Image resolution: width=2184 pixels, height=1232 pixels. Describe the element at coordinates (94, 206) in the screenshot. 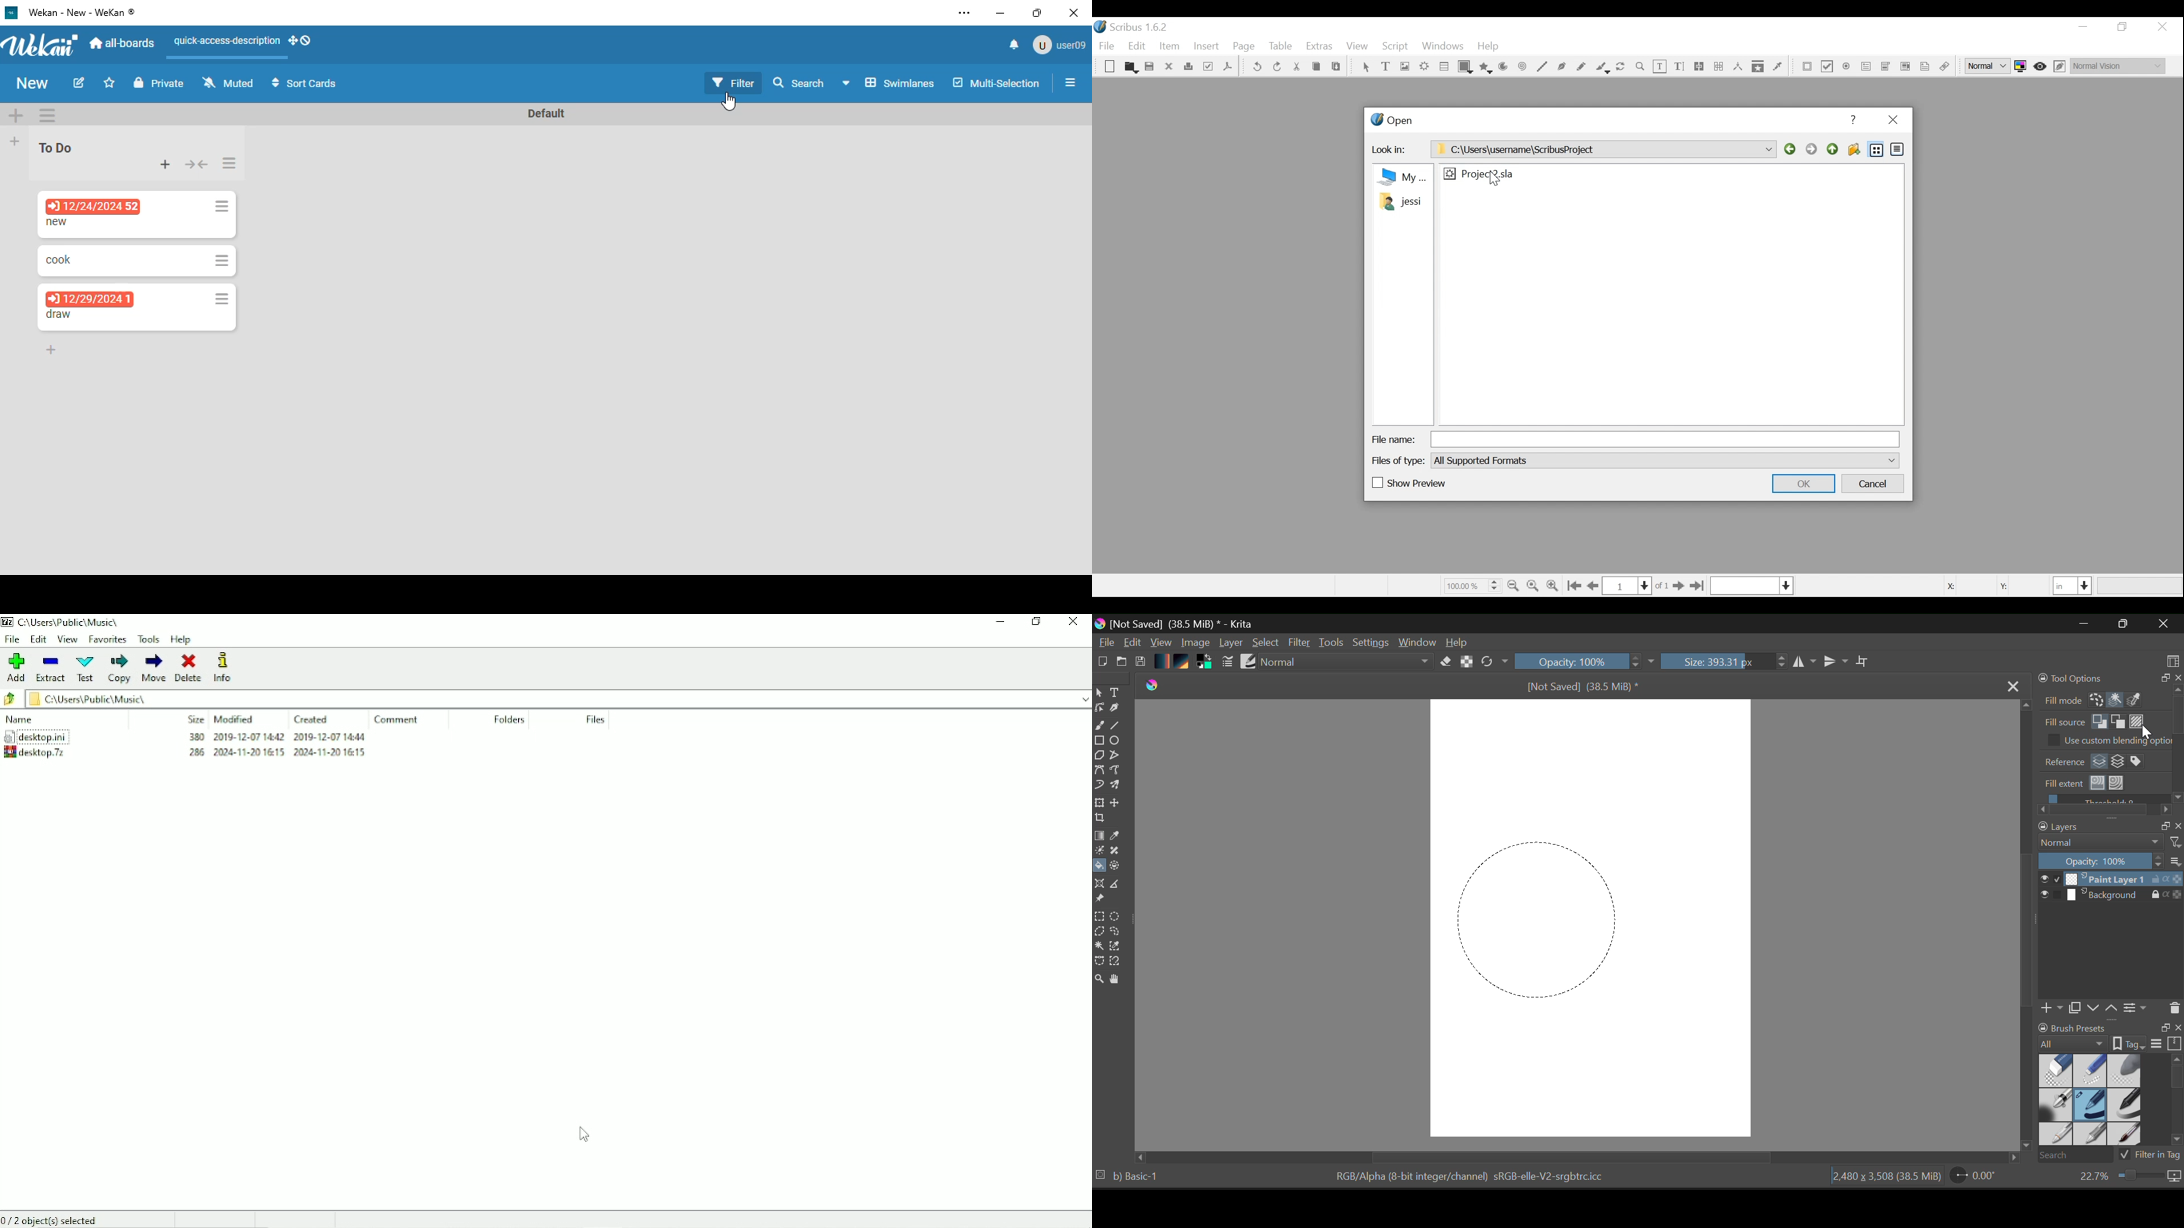

I see `12/24/2024 52` at that location.